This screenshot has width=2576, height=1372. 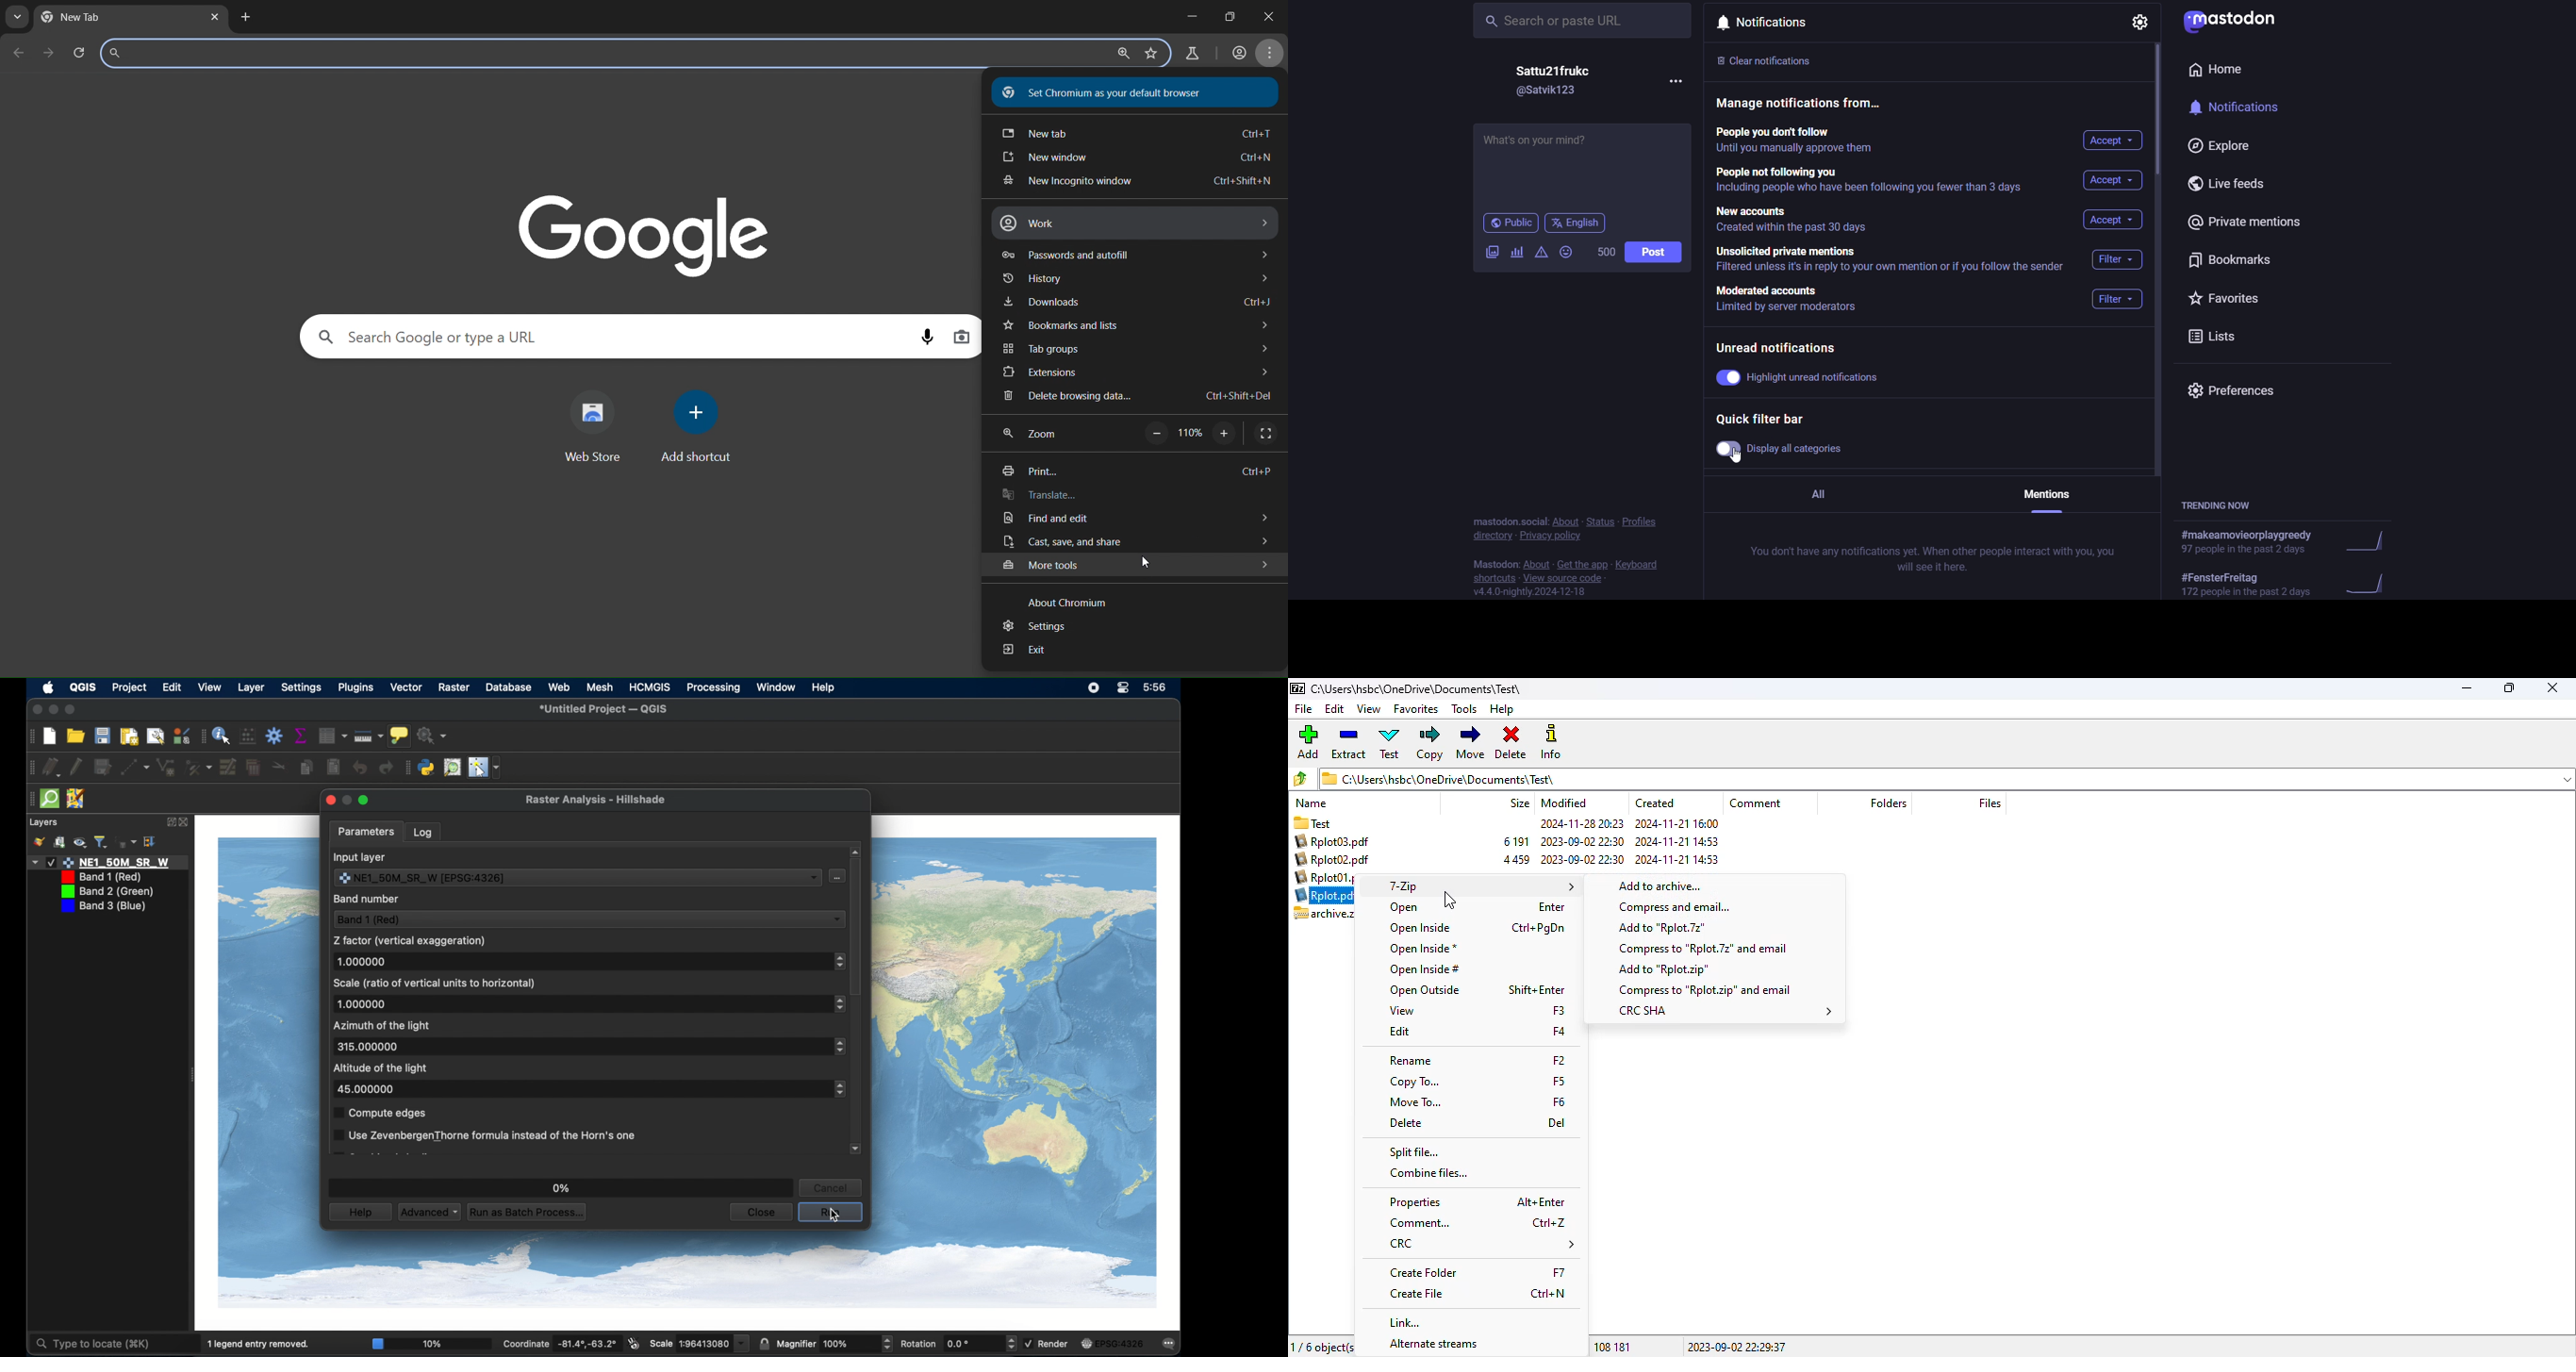 I want to click on Disable display all categories, so click(x=1779, y=449).